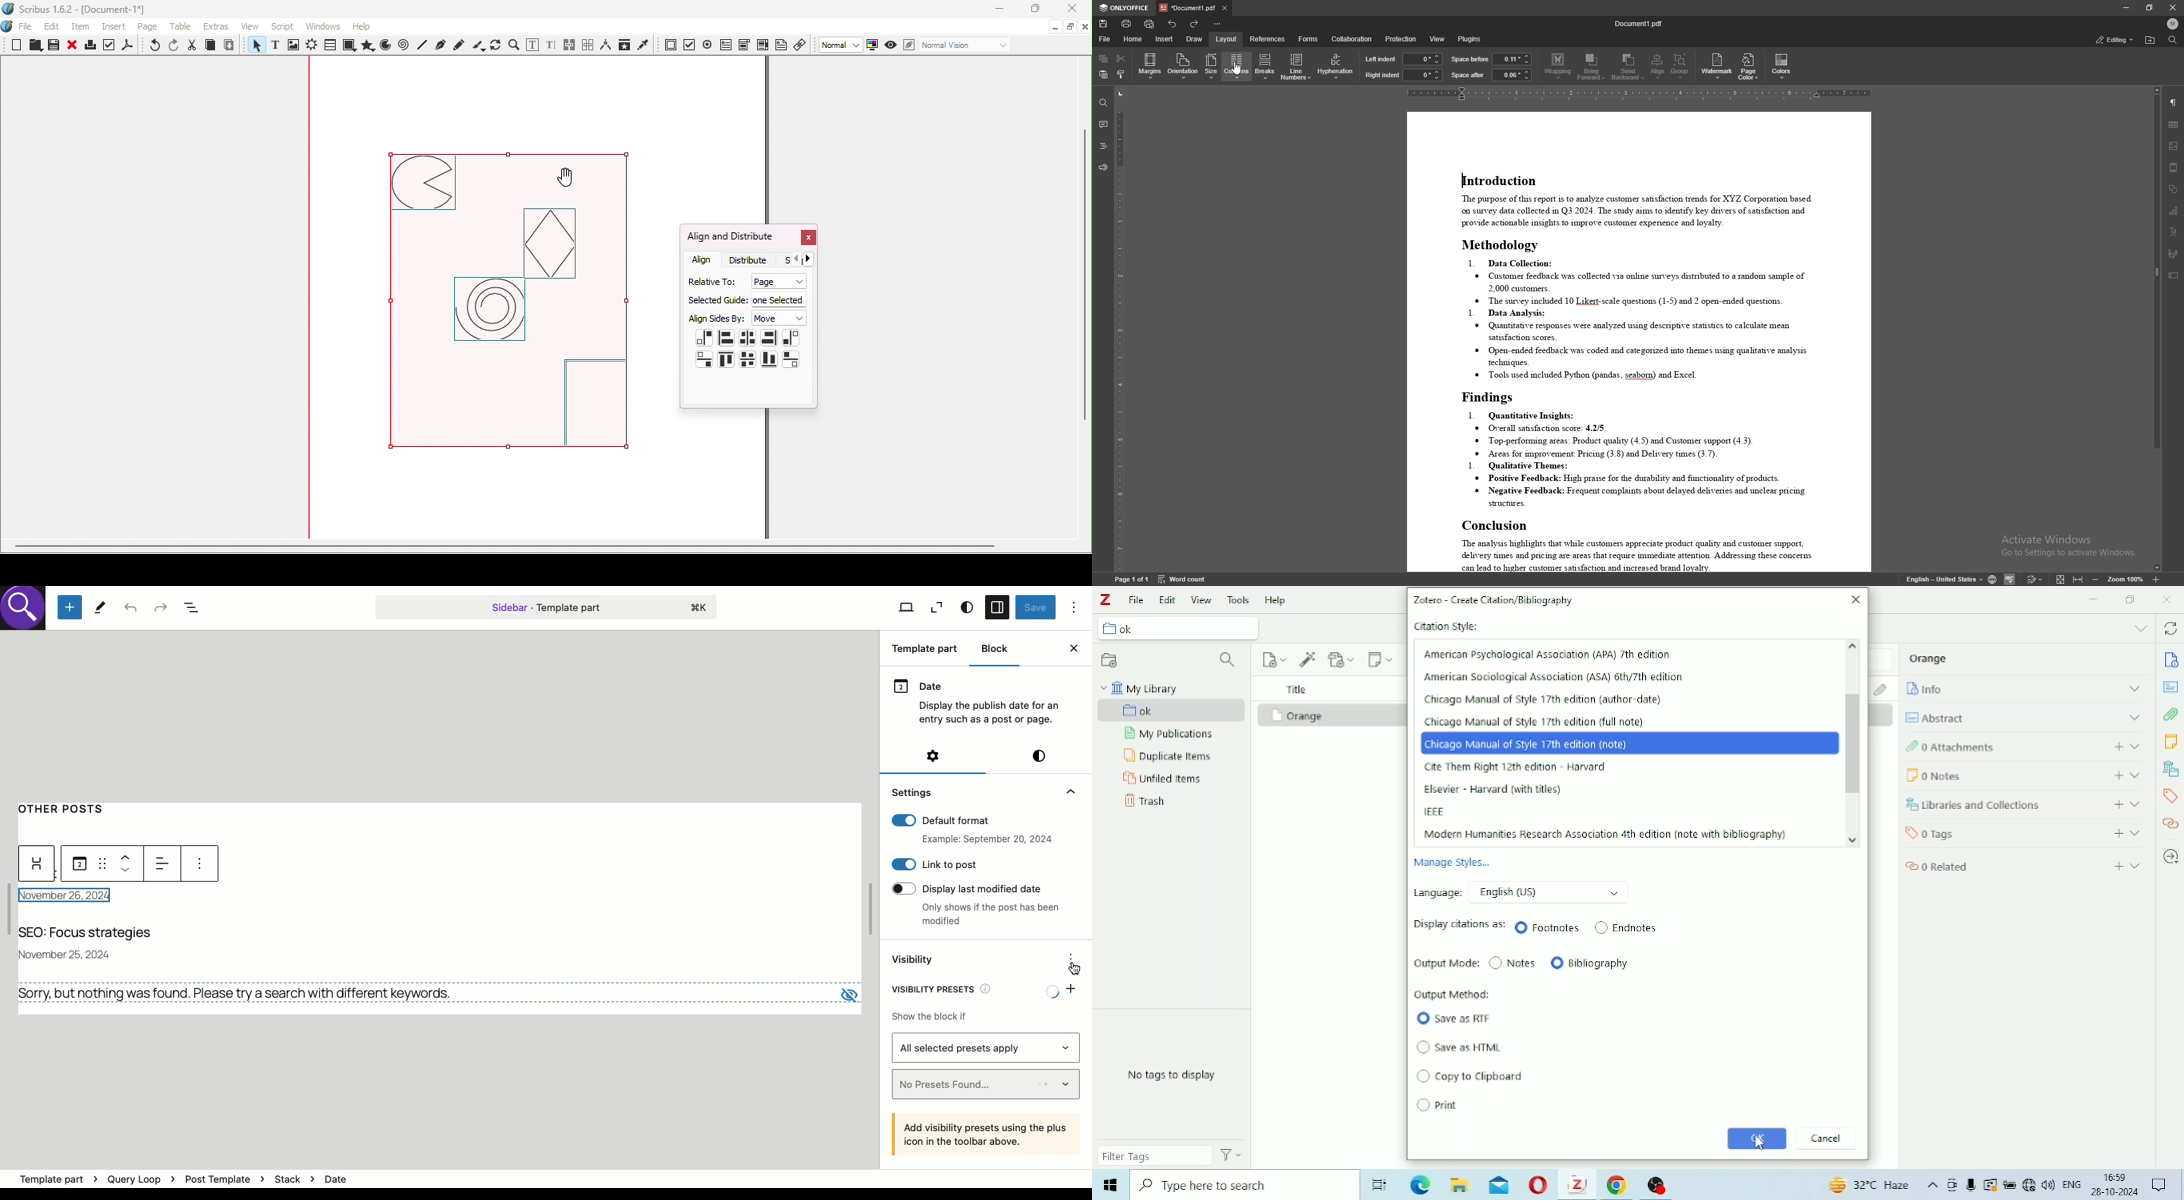  What do you see at coordinates (150, 28) in the screenshot?
I see `Page` at bounding box center [150, 28].